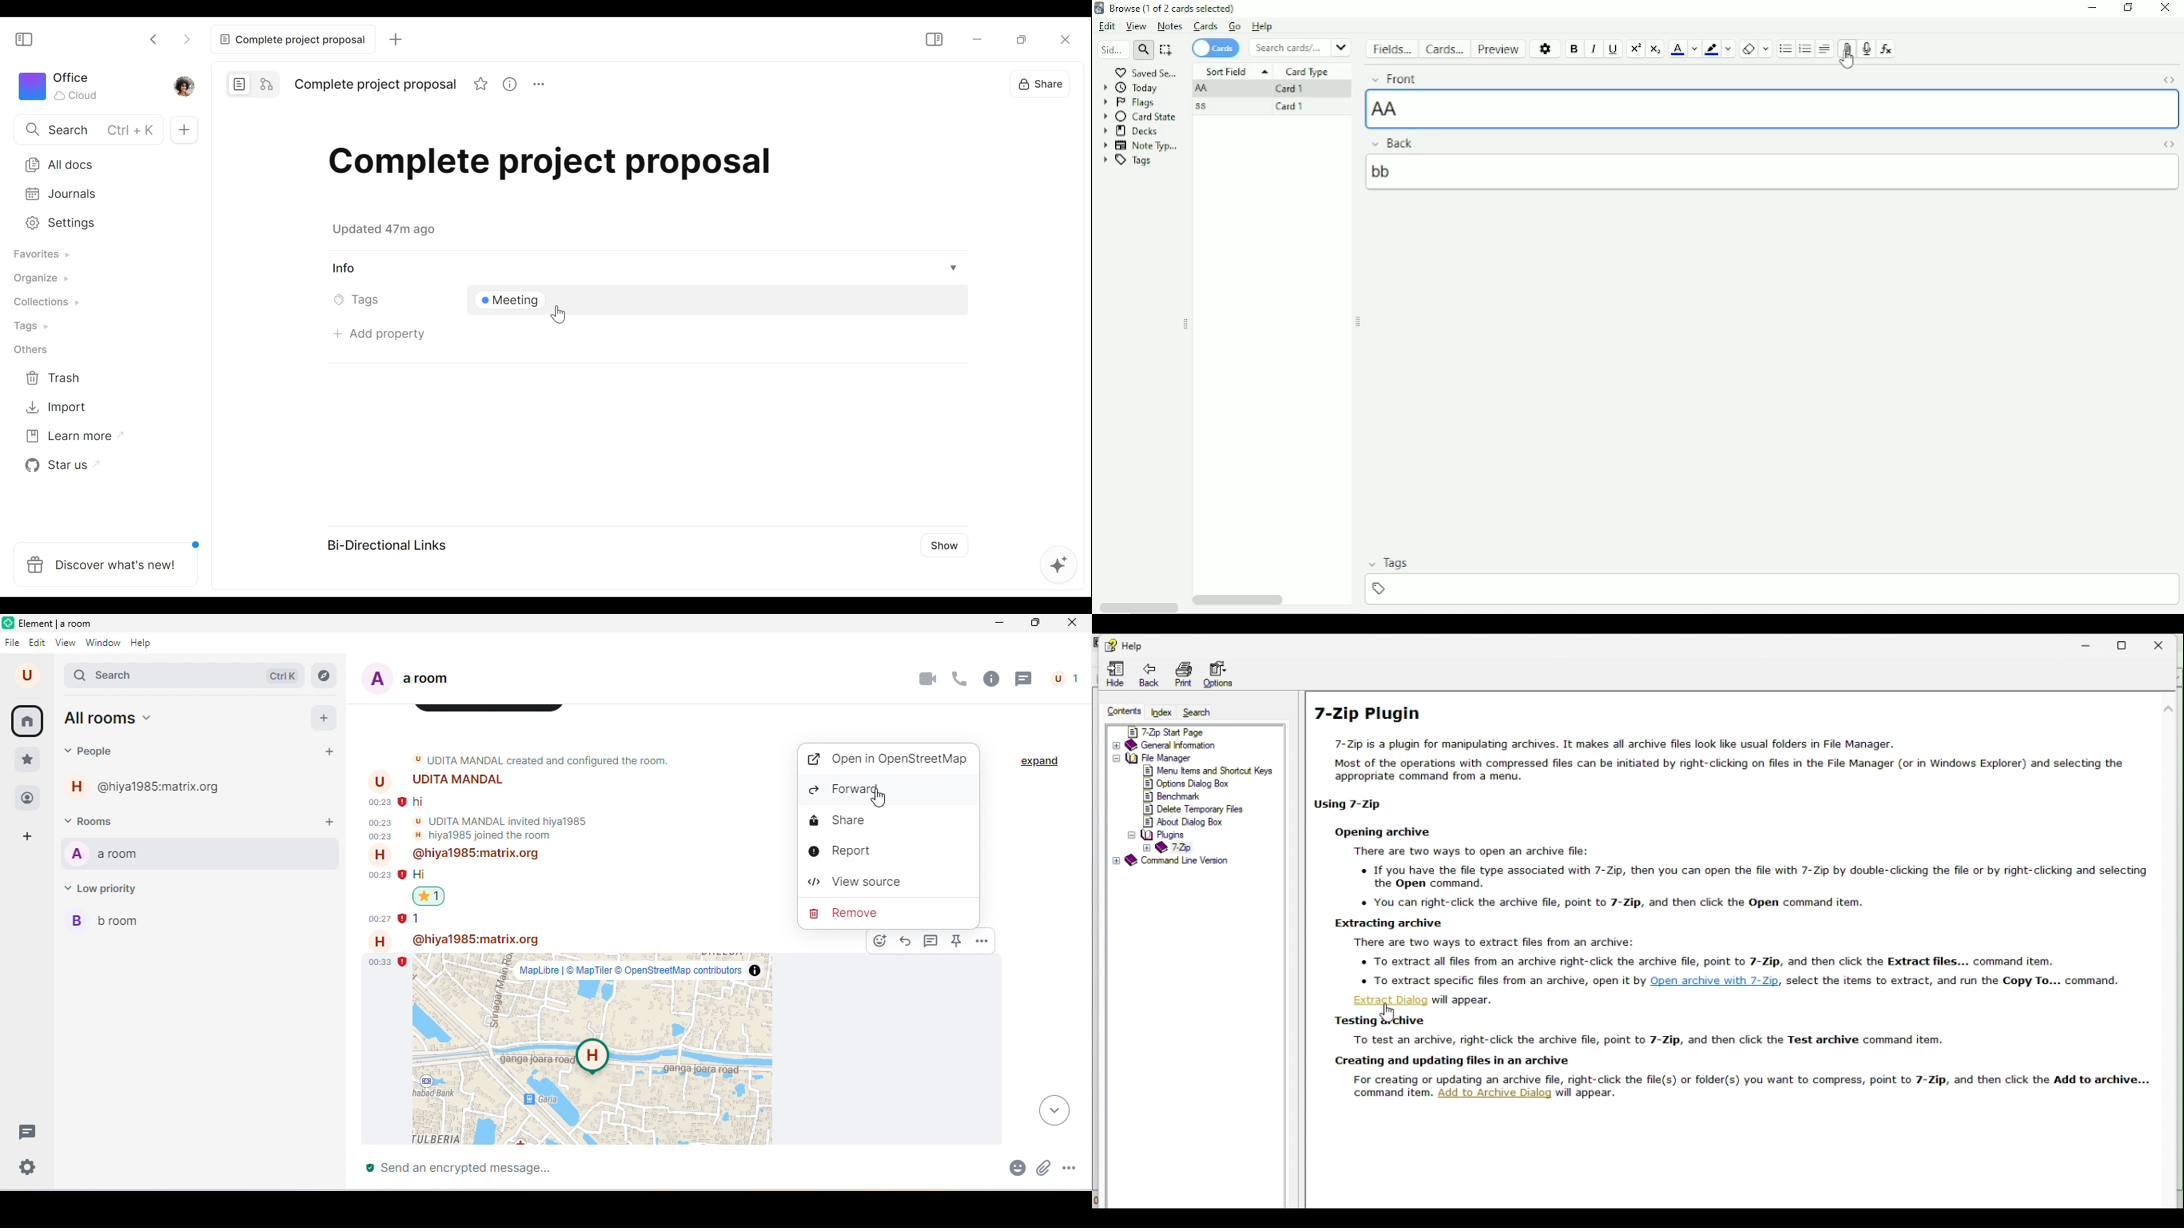 Image resolution: width=2184 pixels, height=1232 pixels. I want to click on Notes, so click(1170, 27).